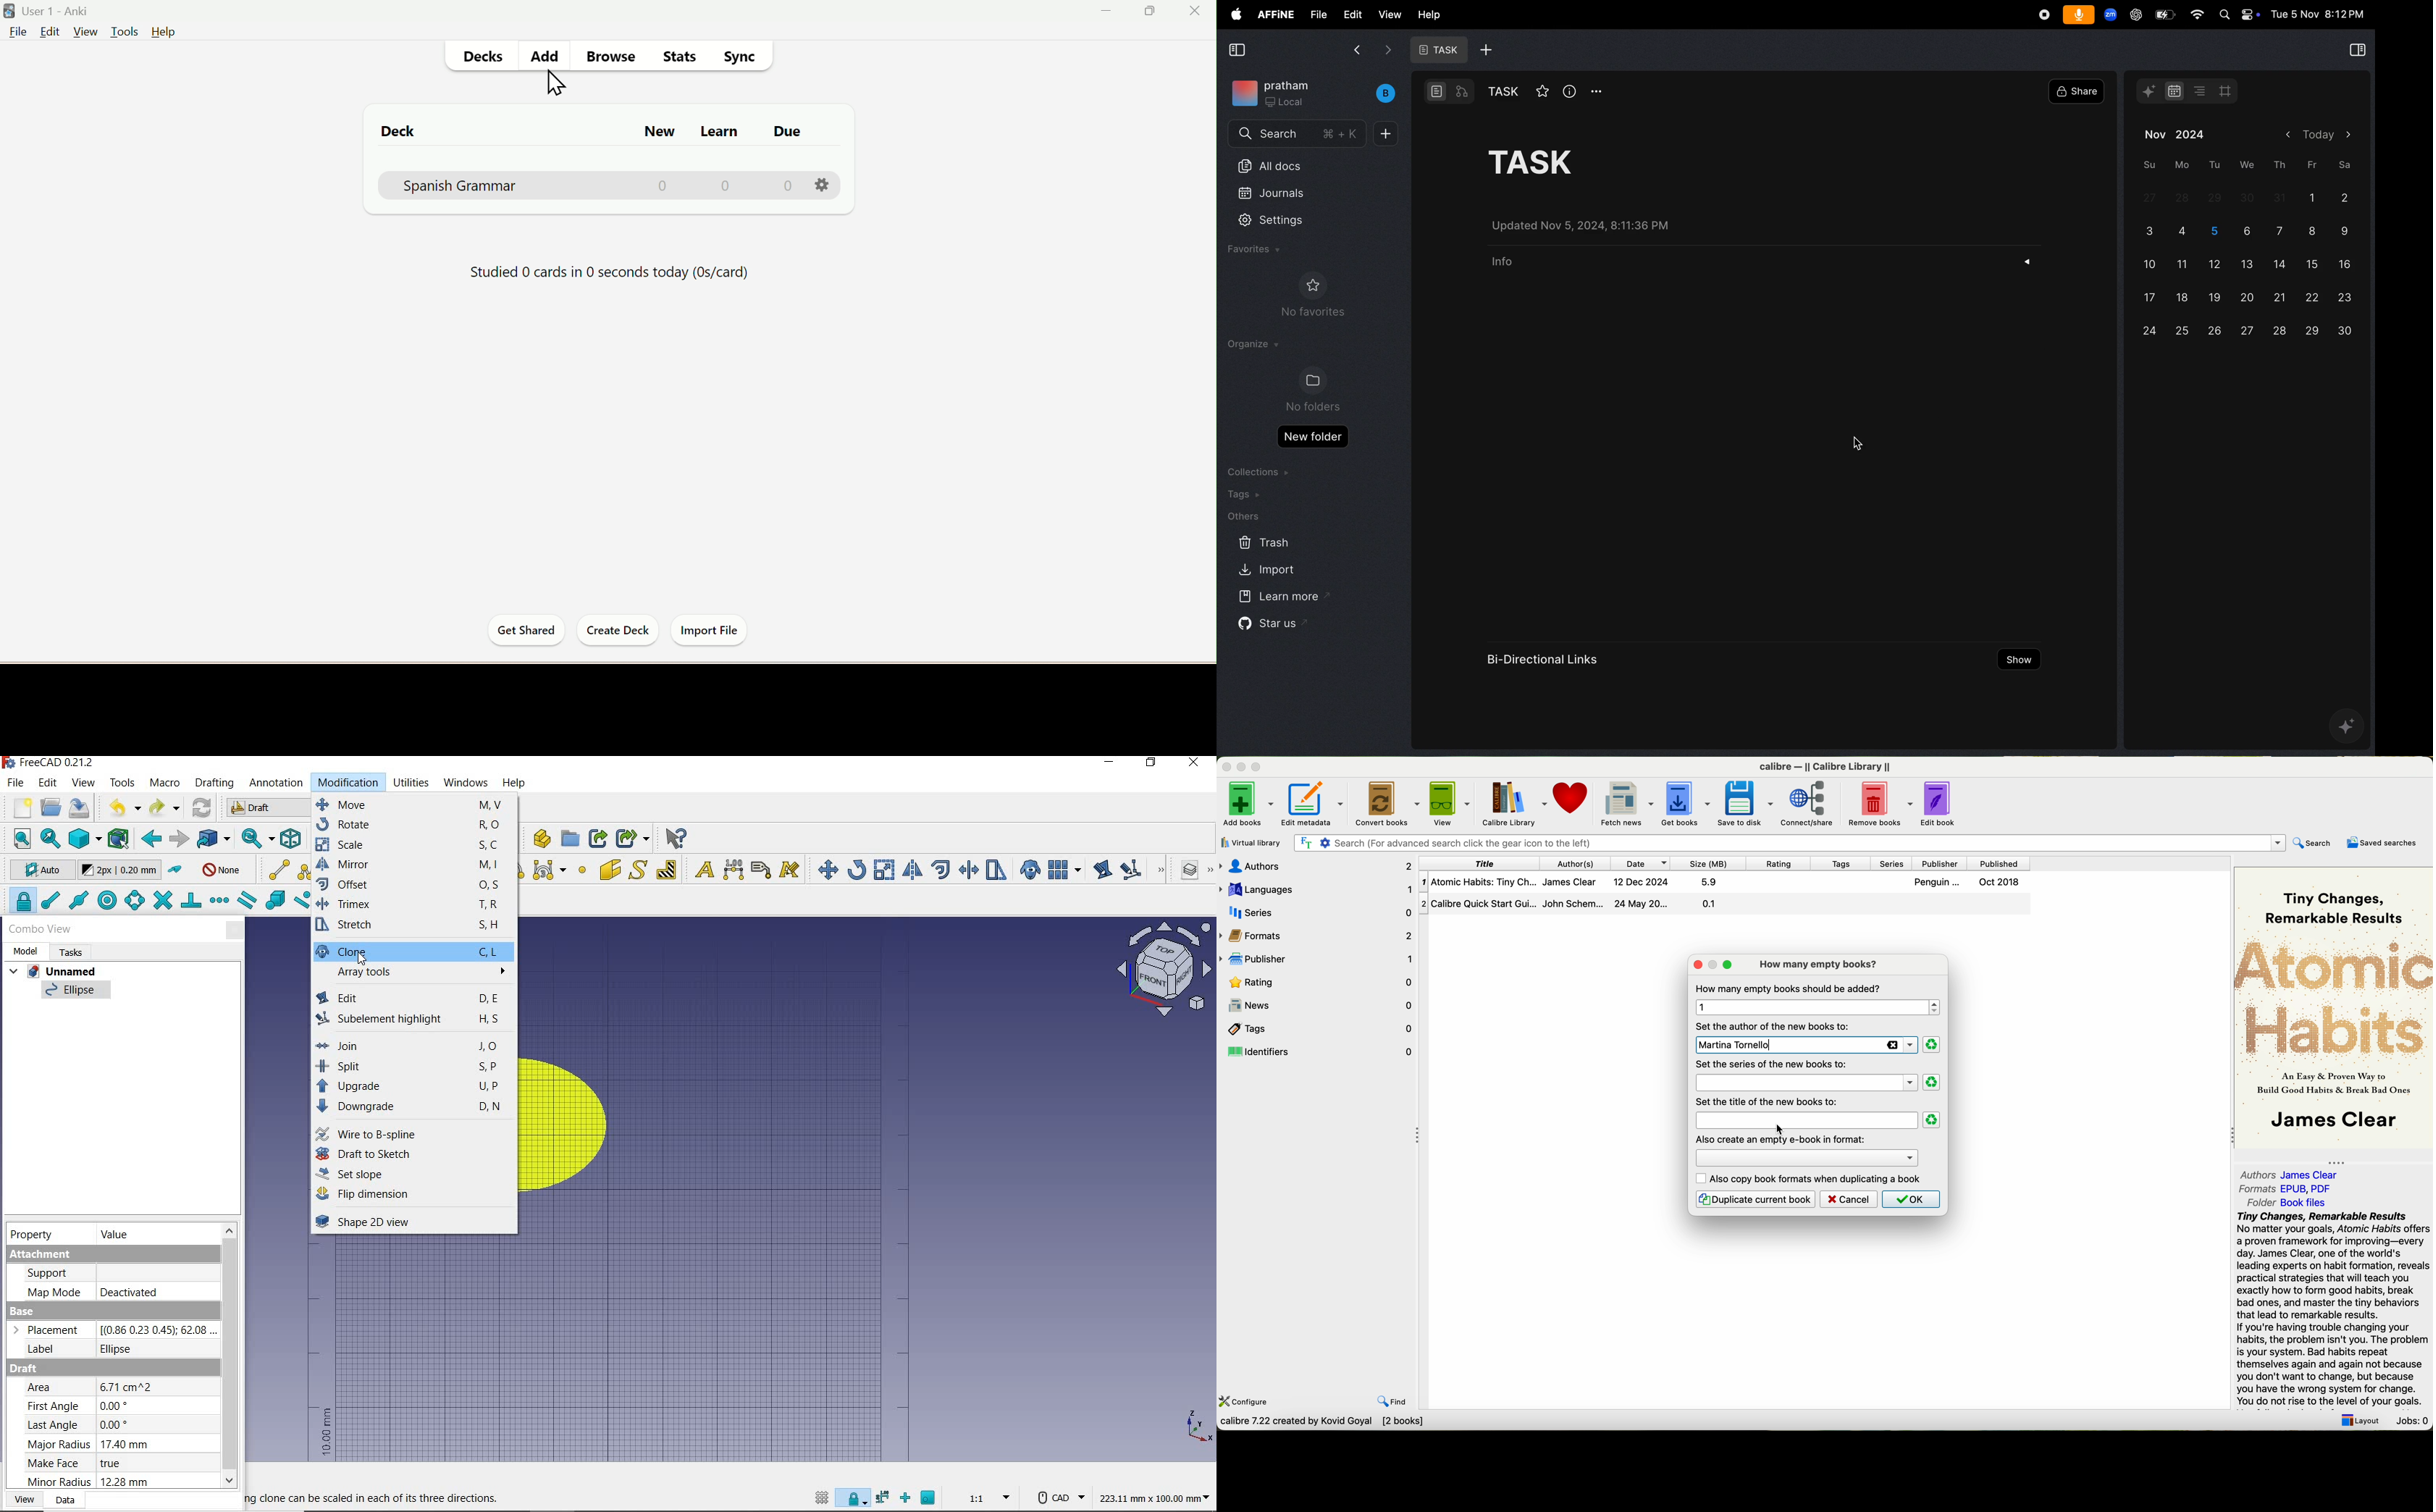 This screenshot has width=2436, height=1512. What do you see at coordinates (1183, 872) in the screenshot?
I see `manage layers` at bounding box center [1183, 872].